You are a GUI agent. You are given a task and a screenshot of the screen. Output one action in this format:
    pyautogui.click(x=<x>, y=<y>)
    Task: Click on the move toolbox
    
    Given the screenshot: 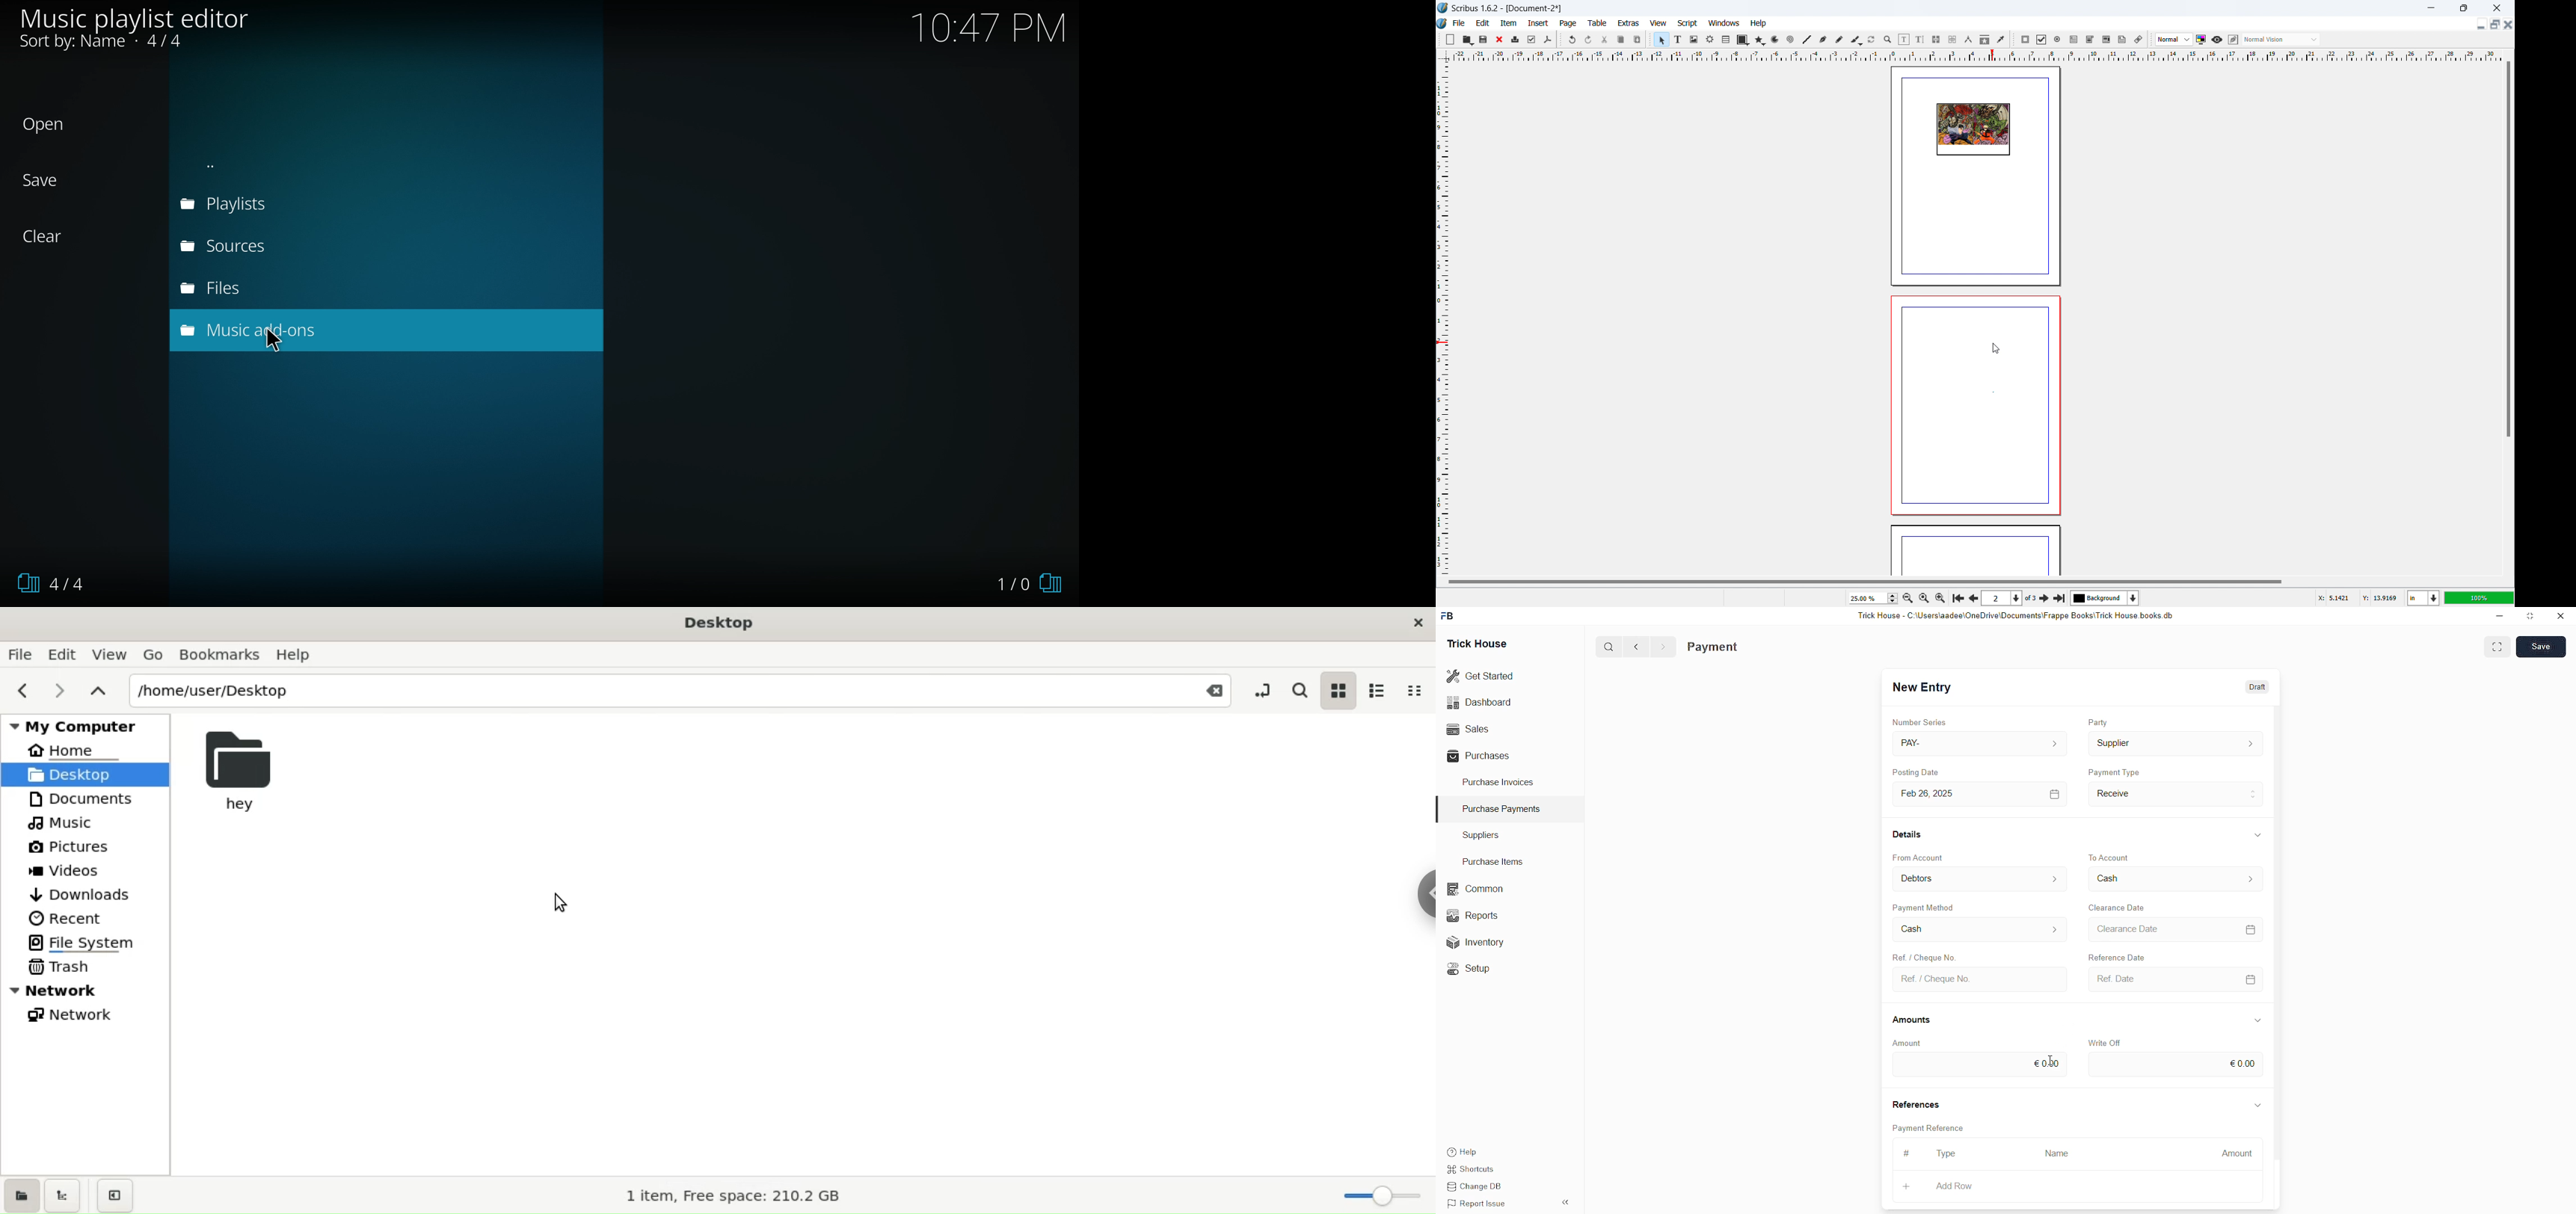 What is the action you would take?
    pyautogui.click(x=2014, y=40)
    